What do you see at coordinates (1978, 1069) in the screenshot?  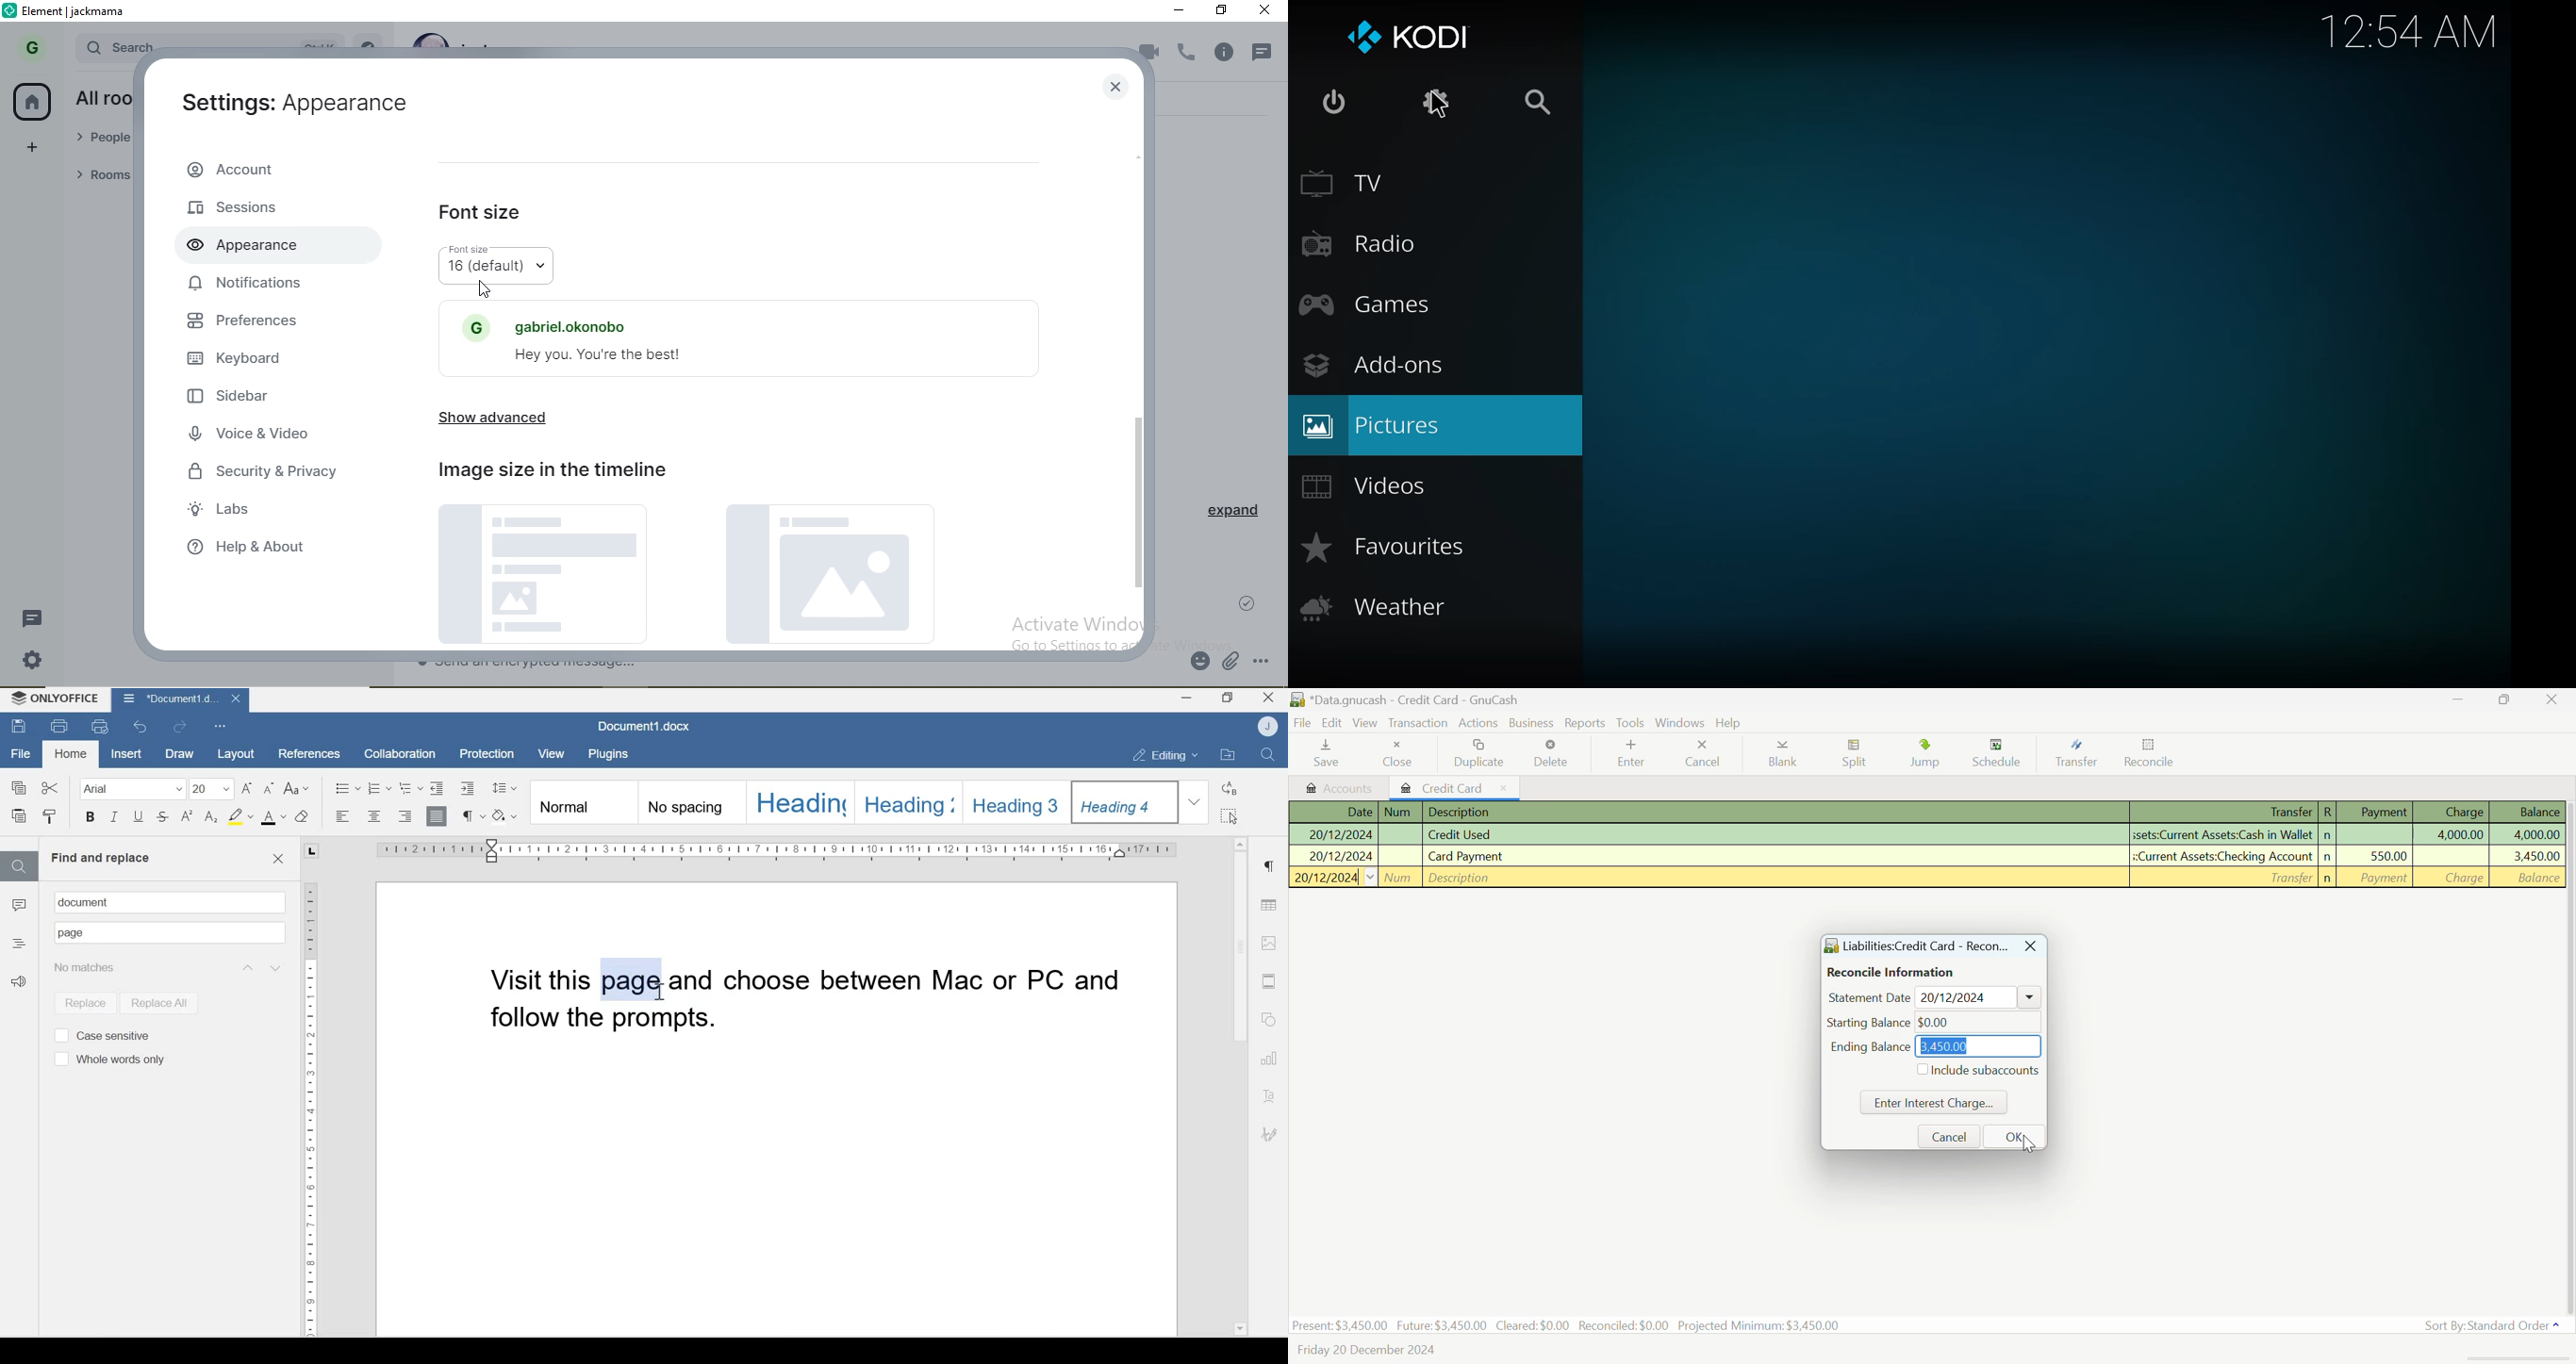 I see `Include subaccounts Checkbox` at bounding box center [1978, 1069].